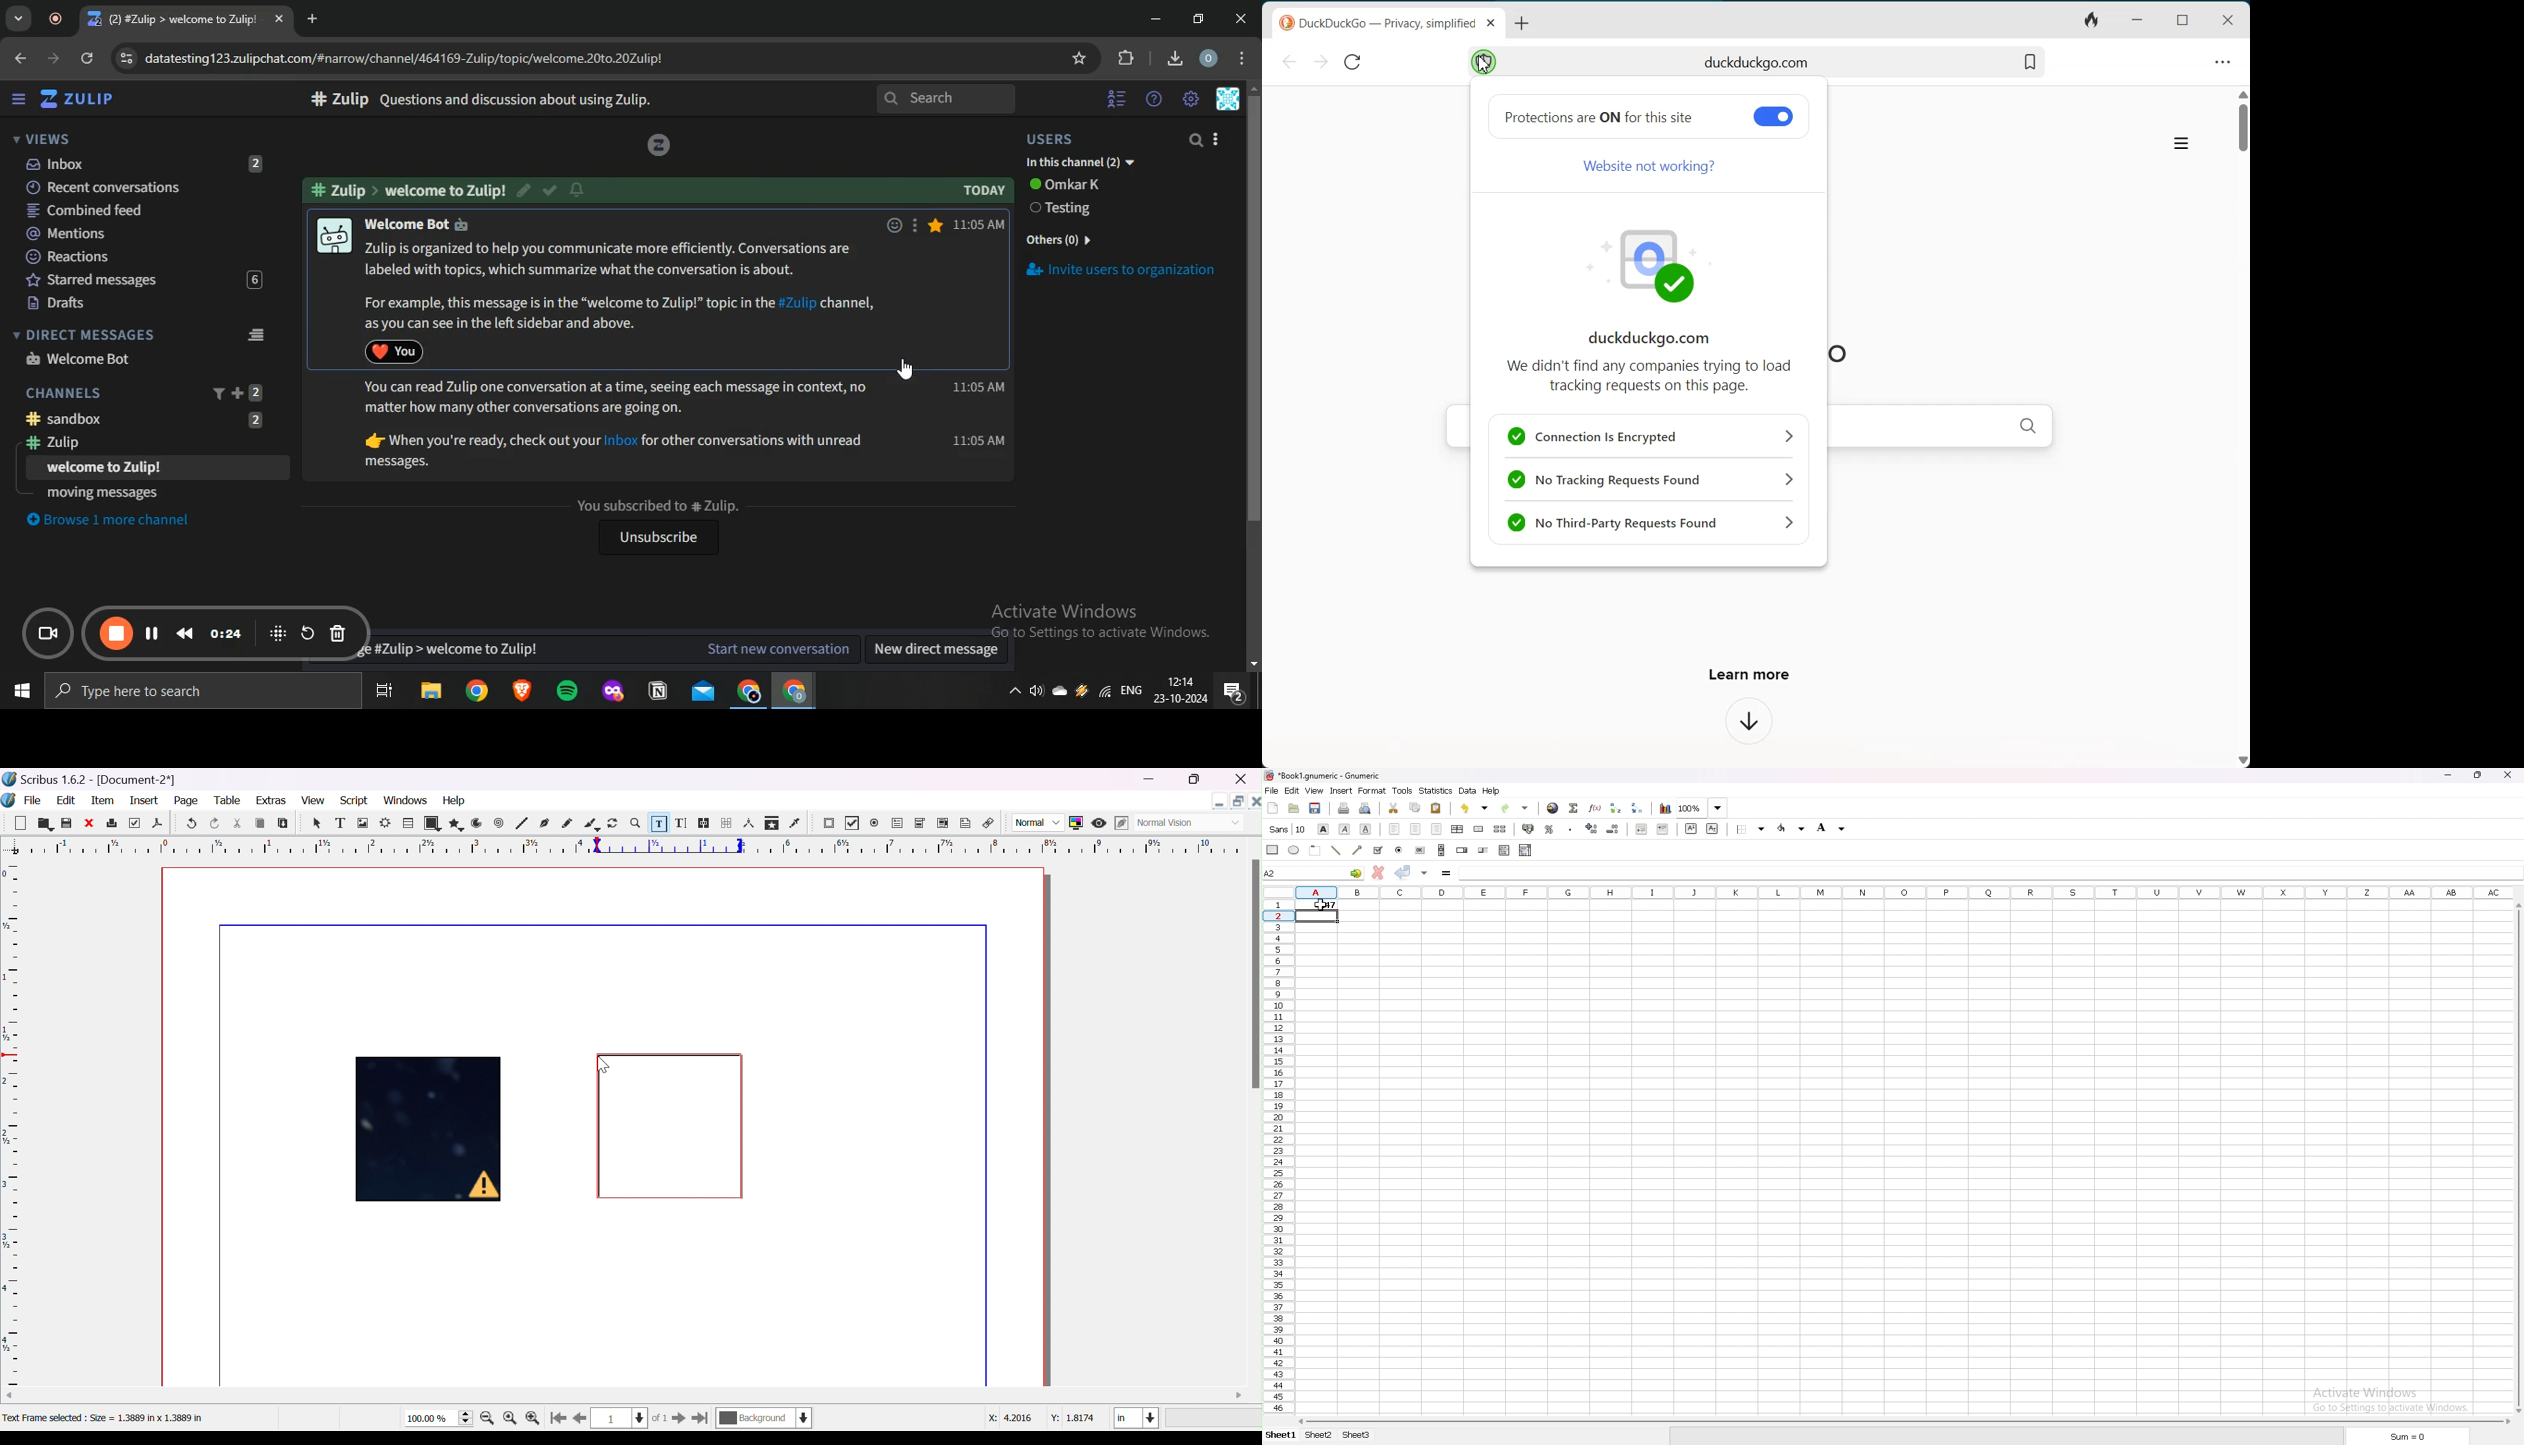 The width and height of the screenshot is (2548, 1456). Describe the element at coordinates (1065, 210) in the screenshot. I see `testing` at that location.